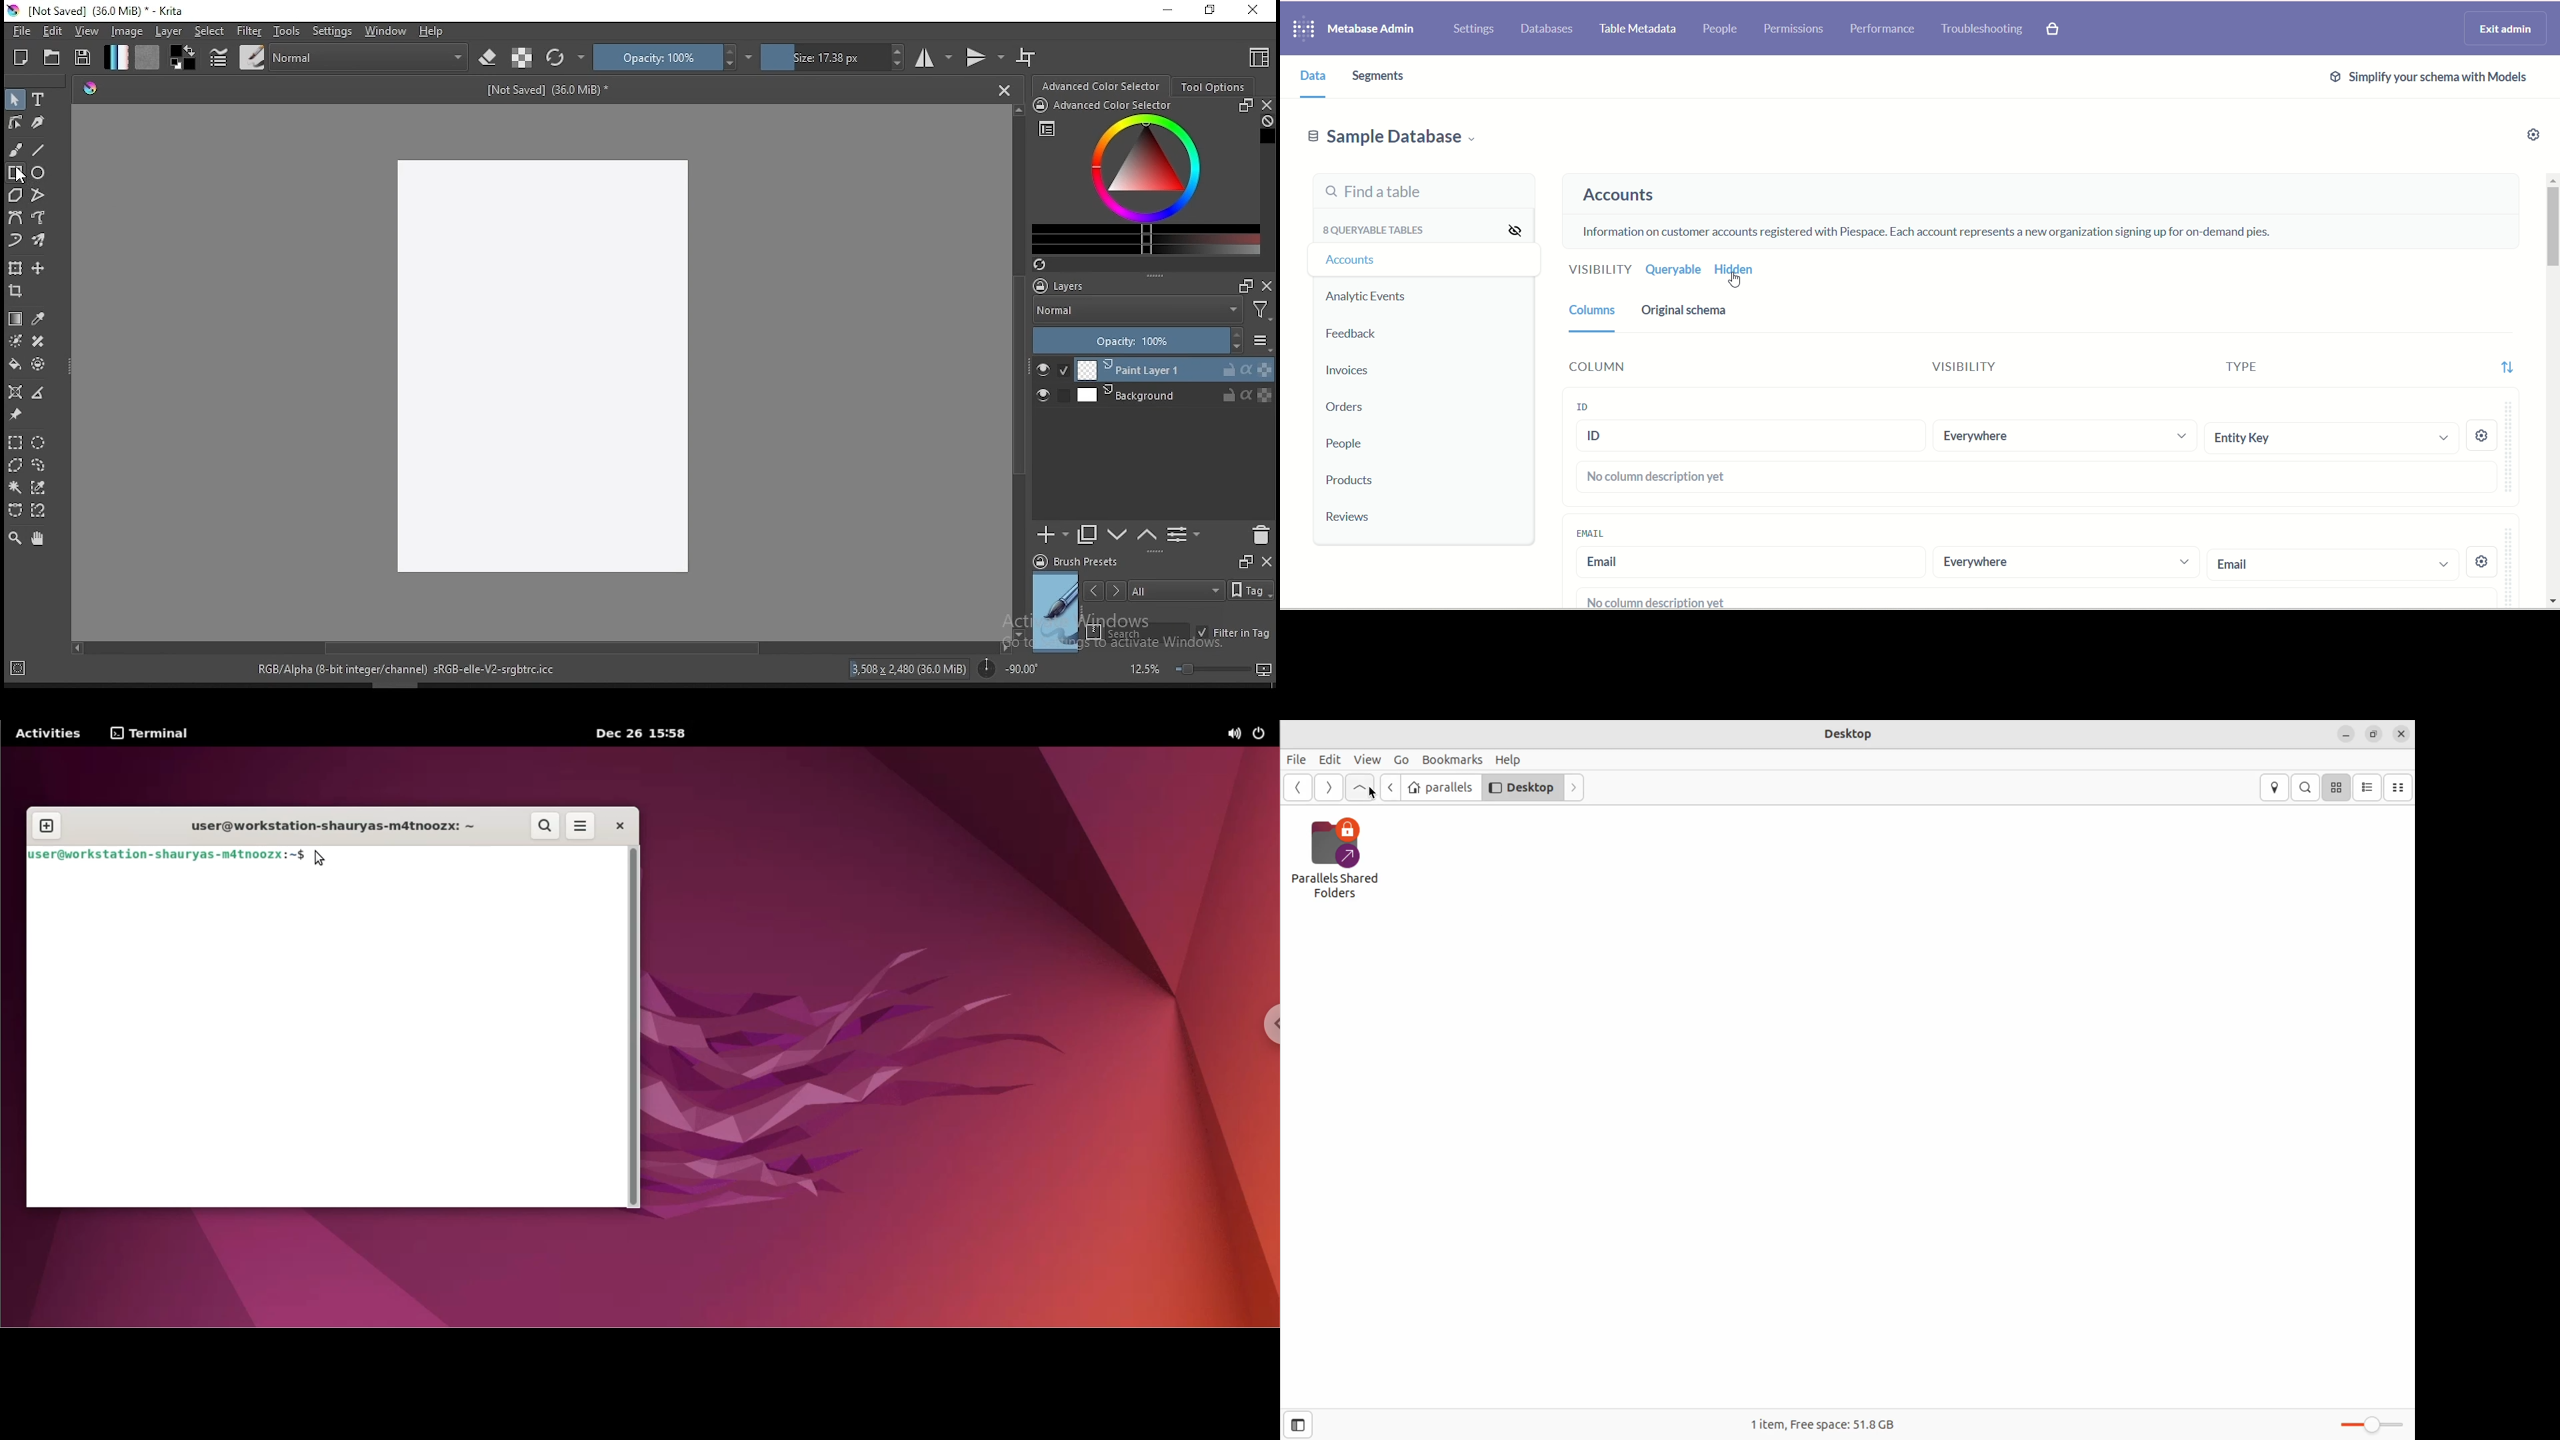  I want to click on settings, so click(2535, 136).